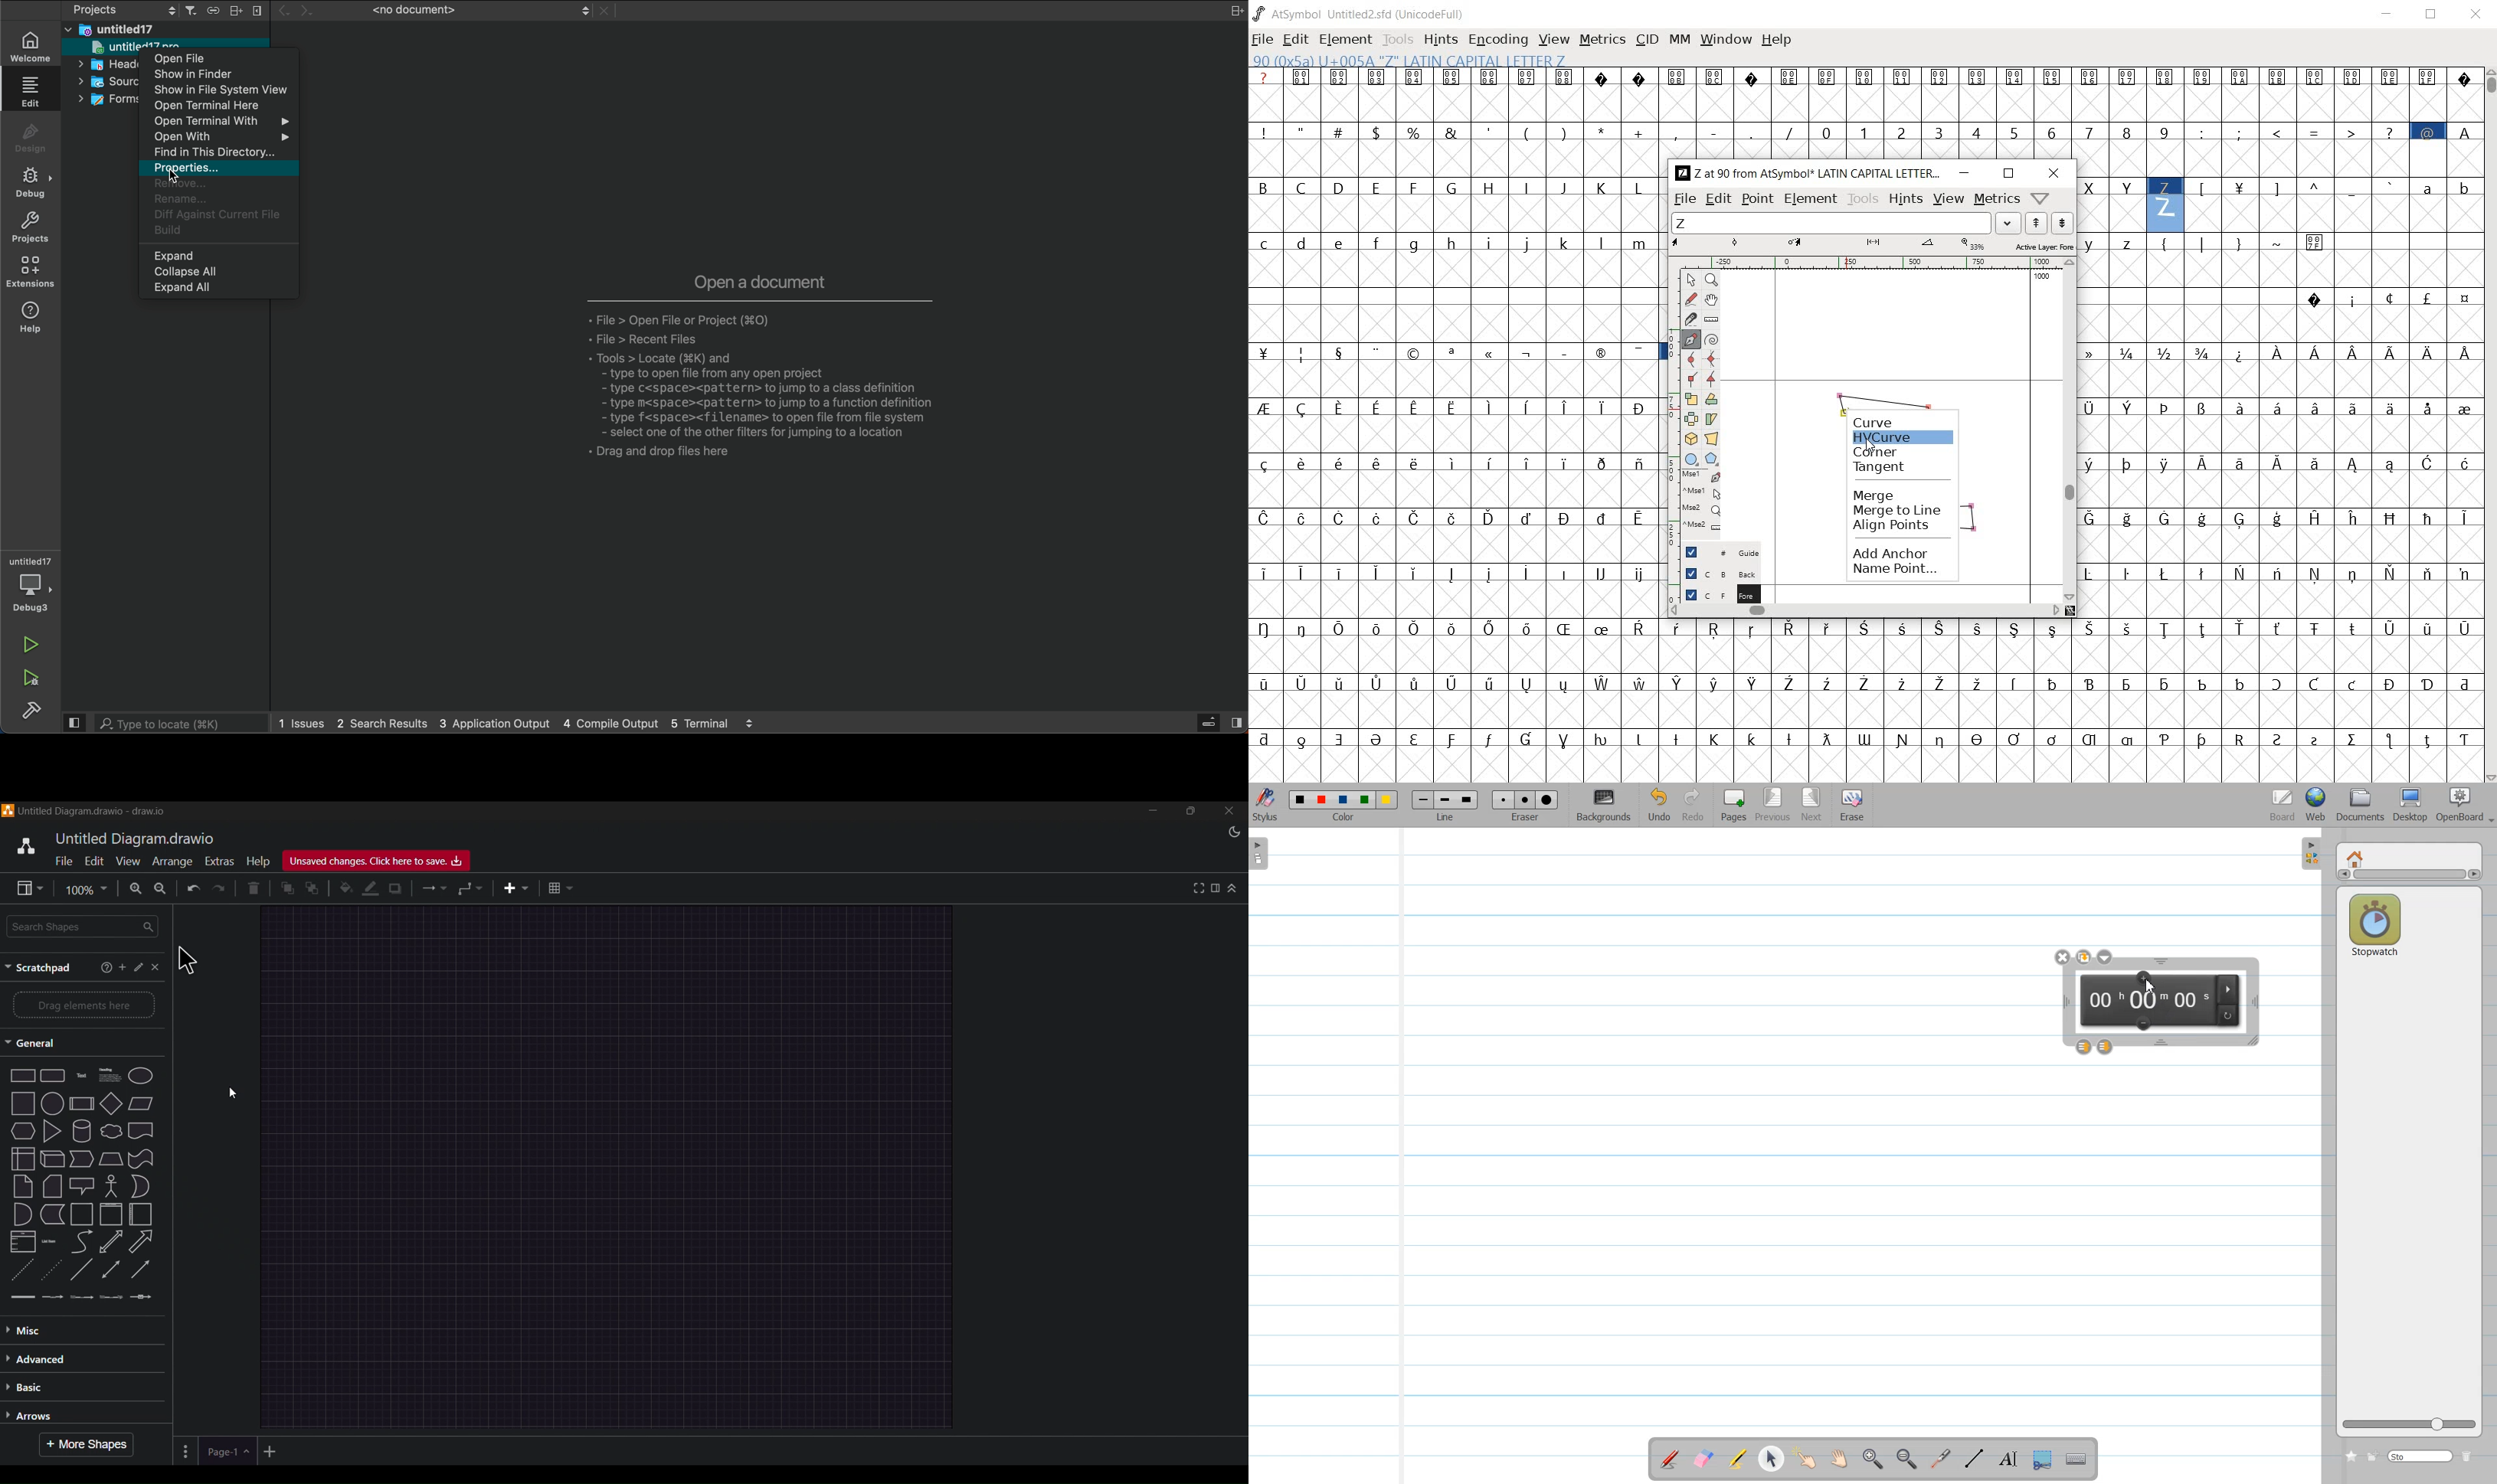  What do you see at coordinates (2062, 1003) in the screenshot?
I see `Time window width adjustment` at bounding box center [2062, 1003].